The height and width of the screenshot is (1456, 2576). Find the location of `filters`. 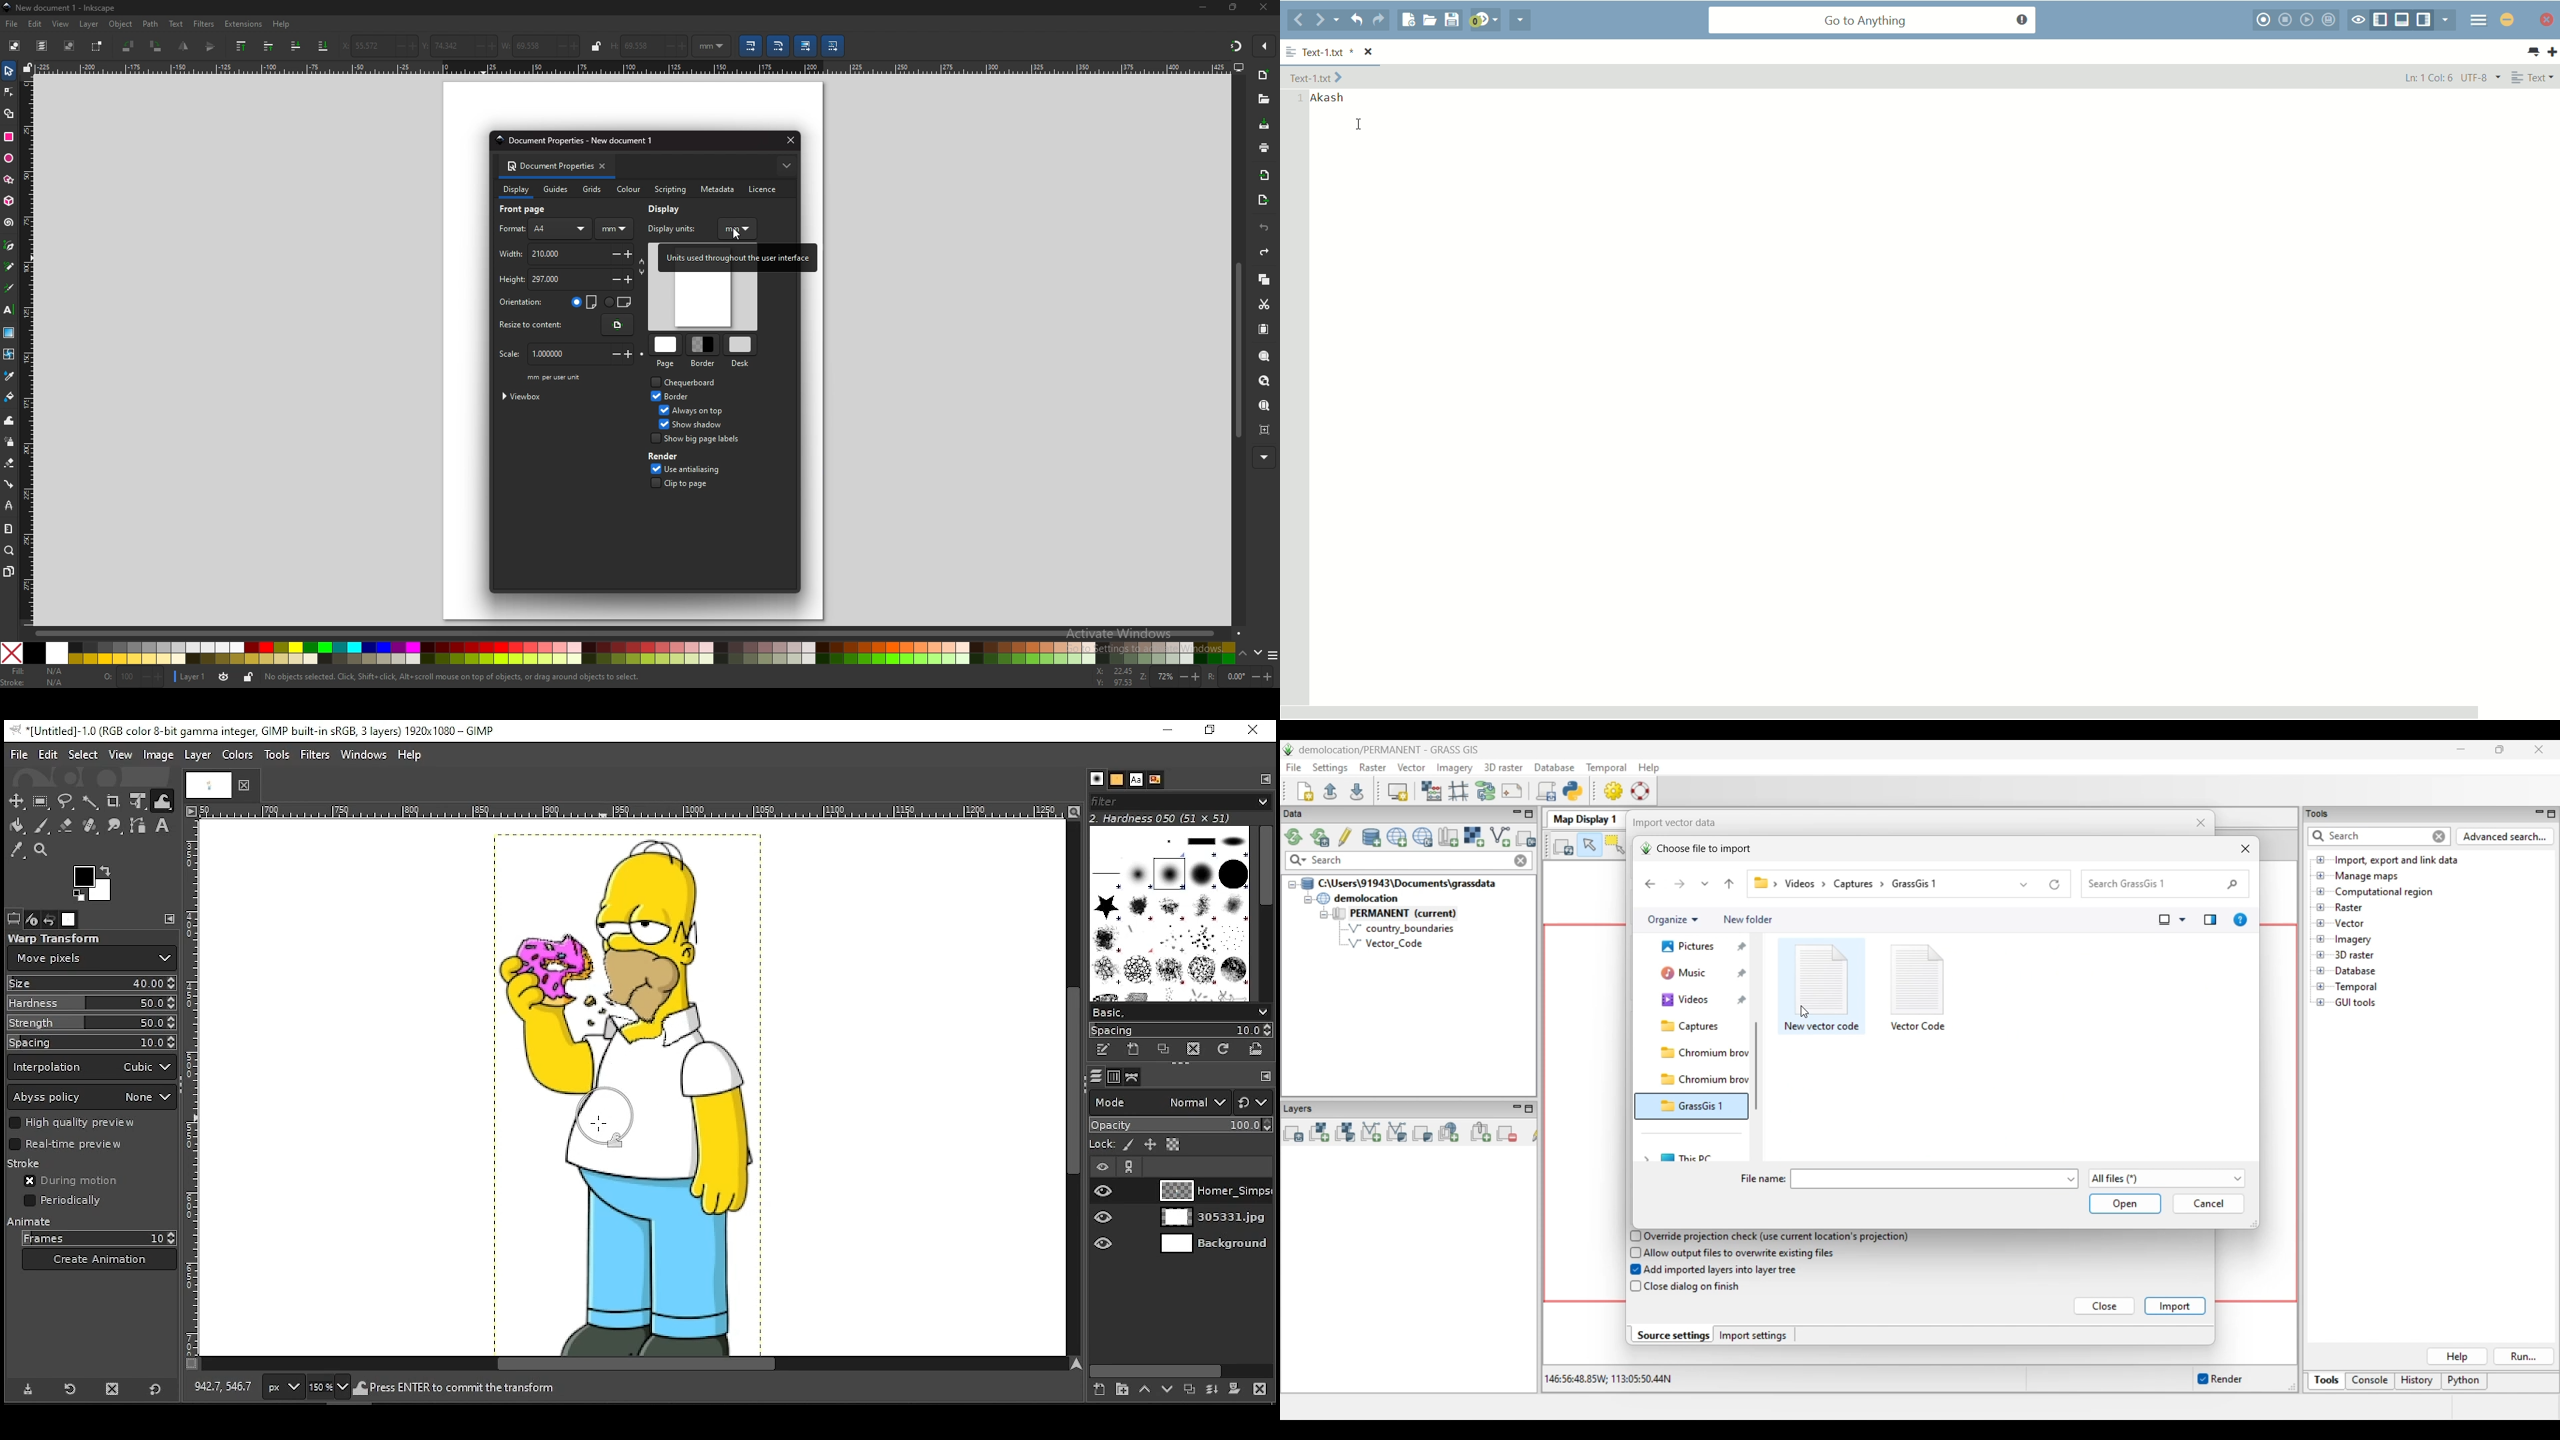

filters is located at coordinates (315, 755).